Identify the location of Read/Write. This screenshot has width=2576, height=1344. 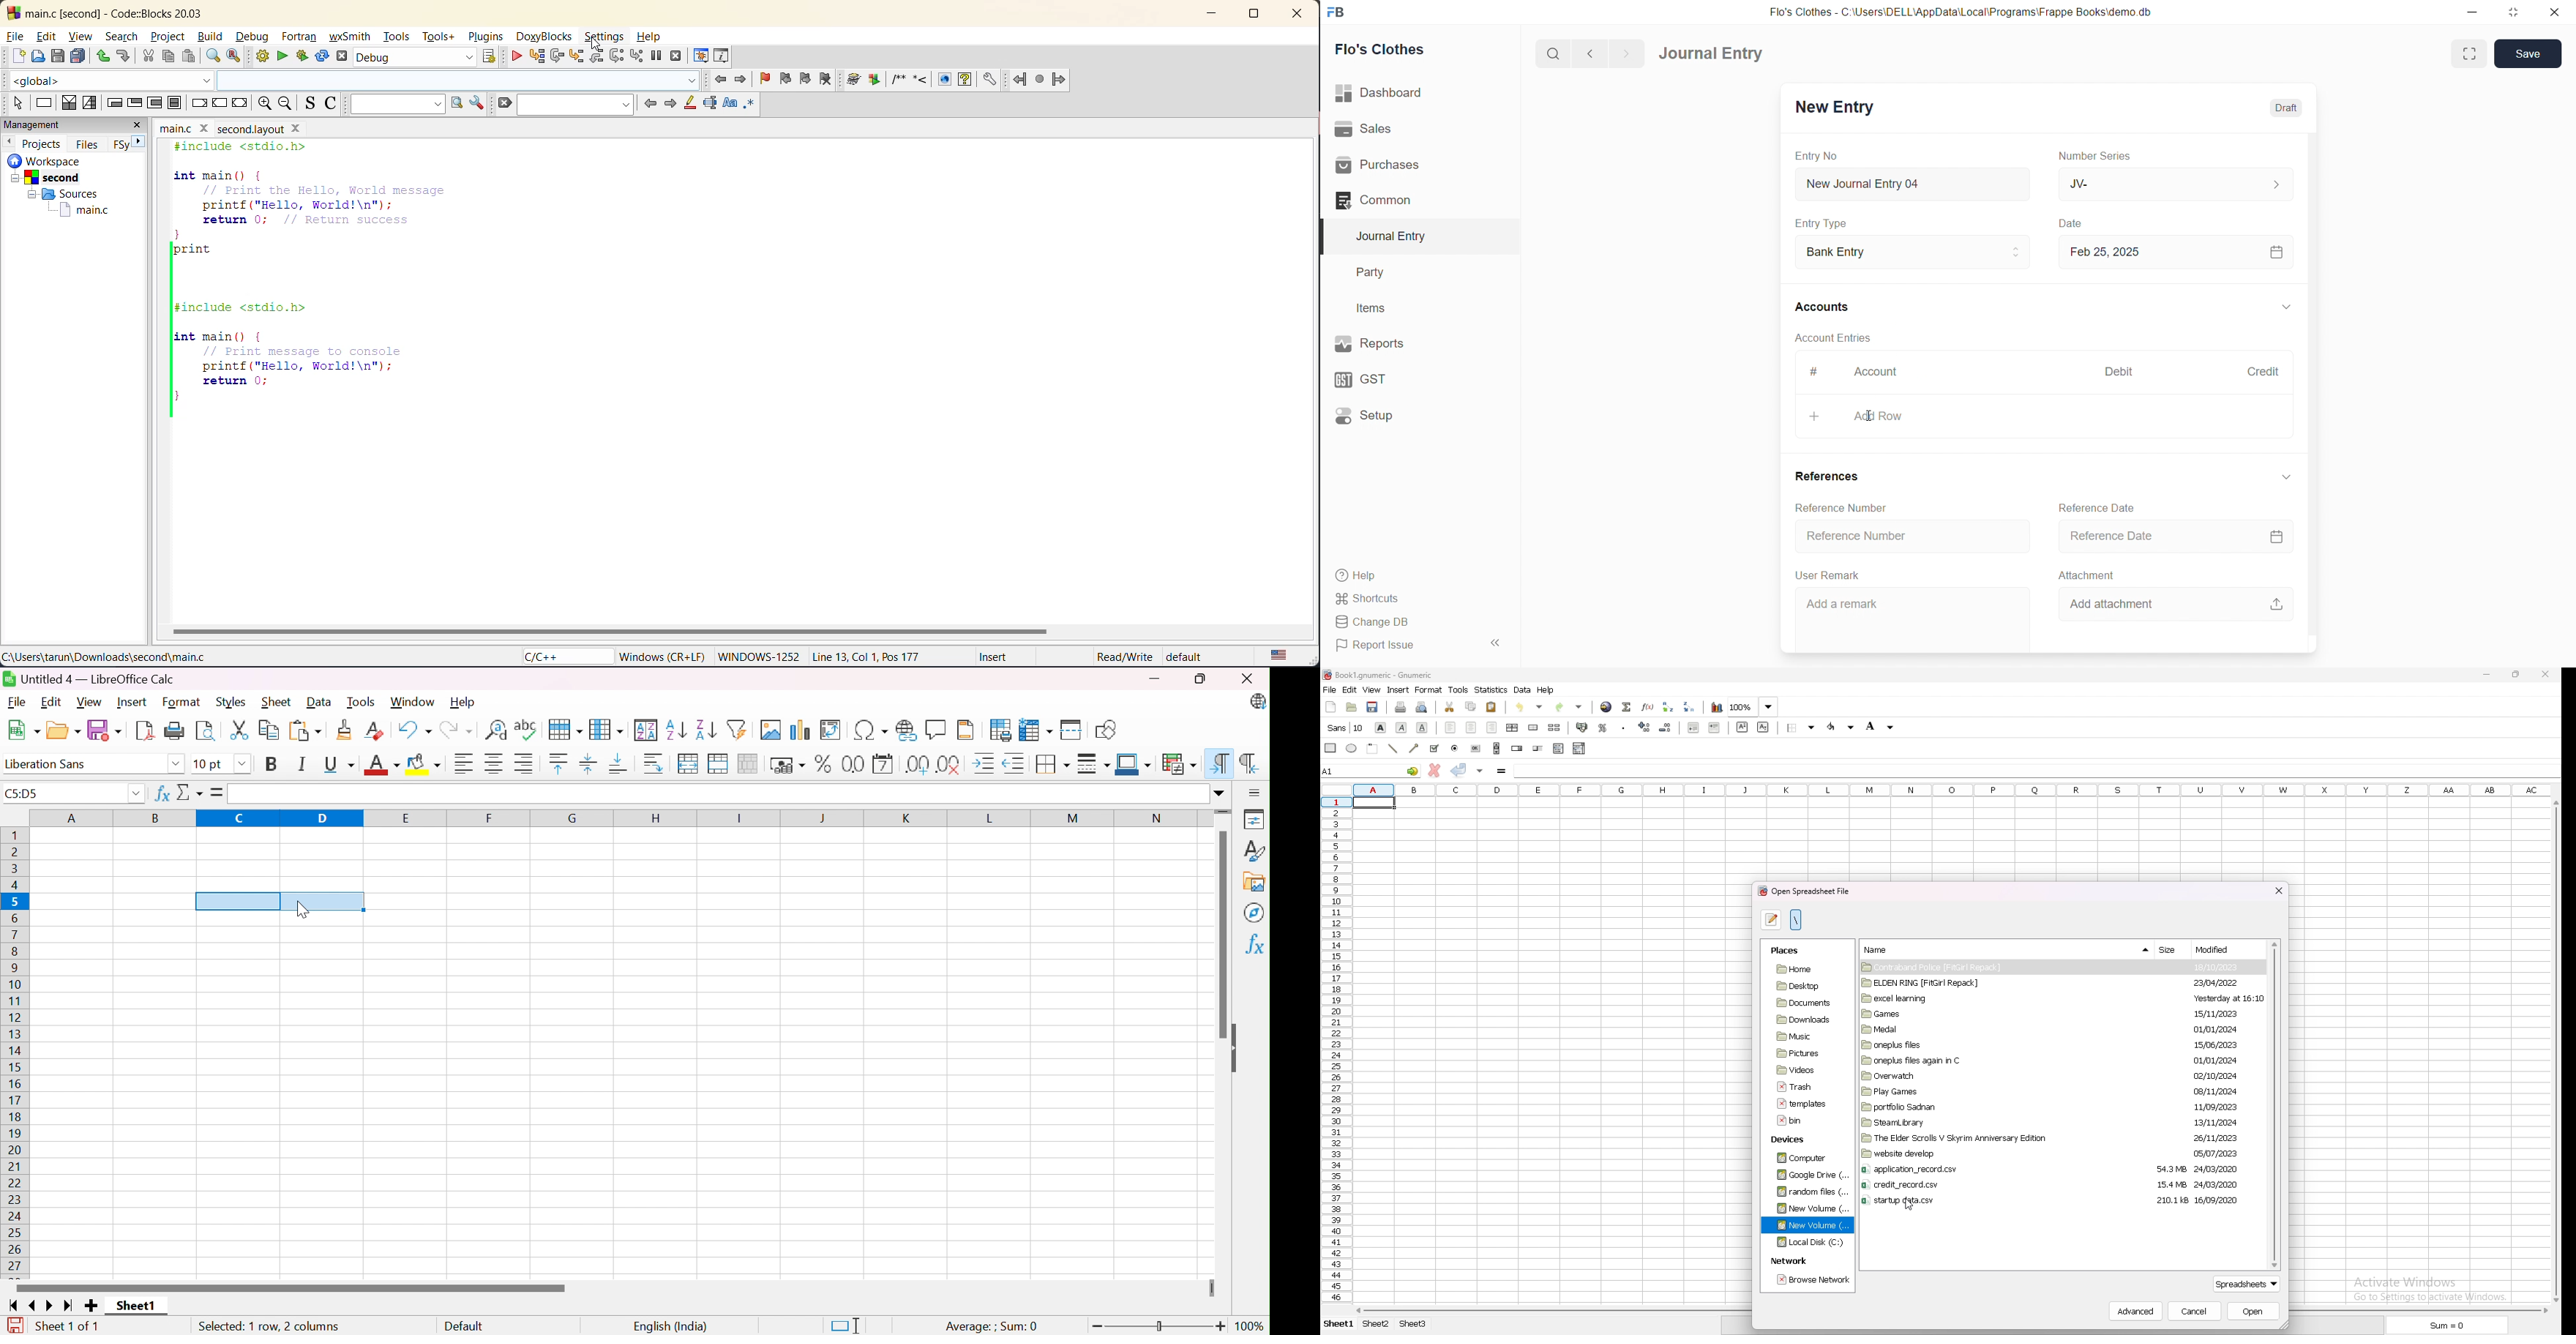
(1109, 657).